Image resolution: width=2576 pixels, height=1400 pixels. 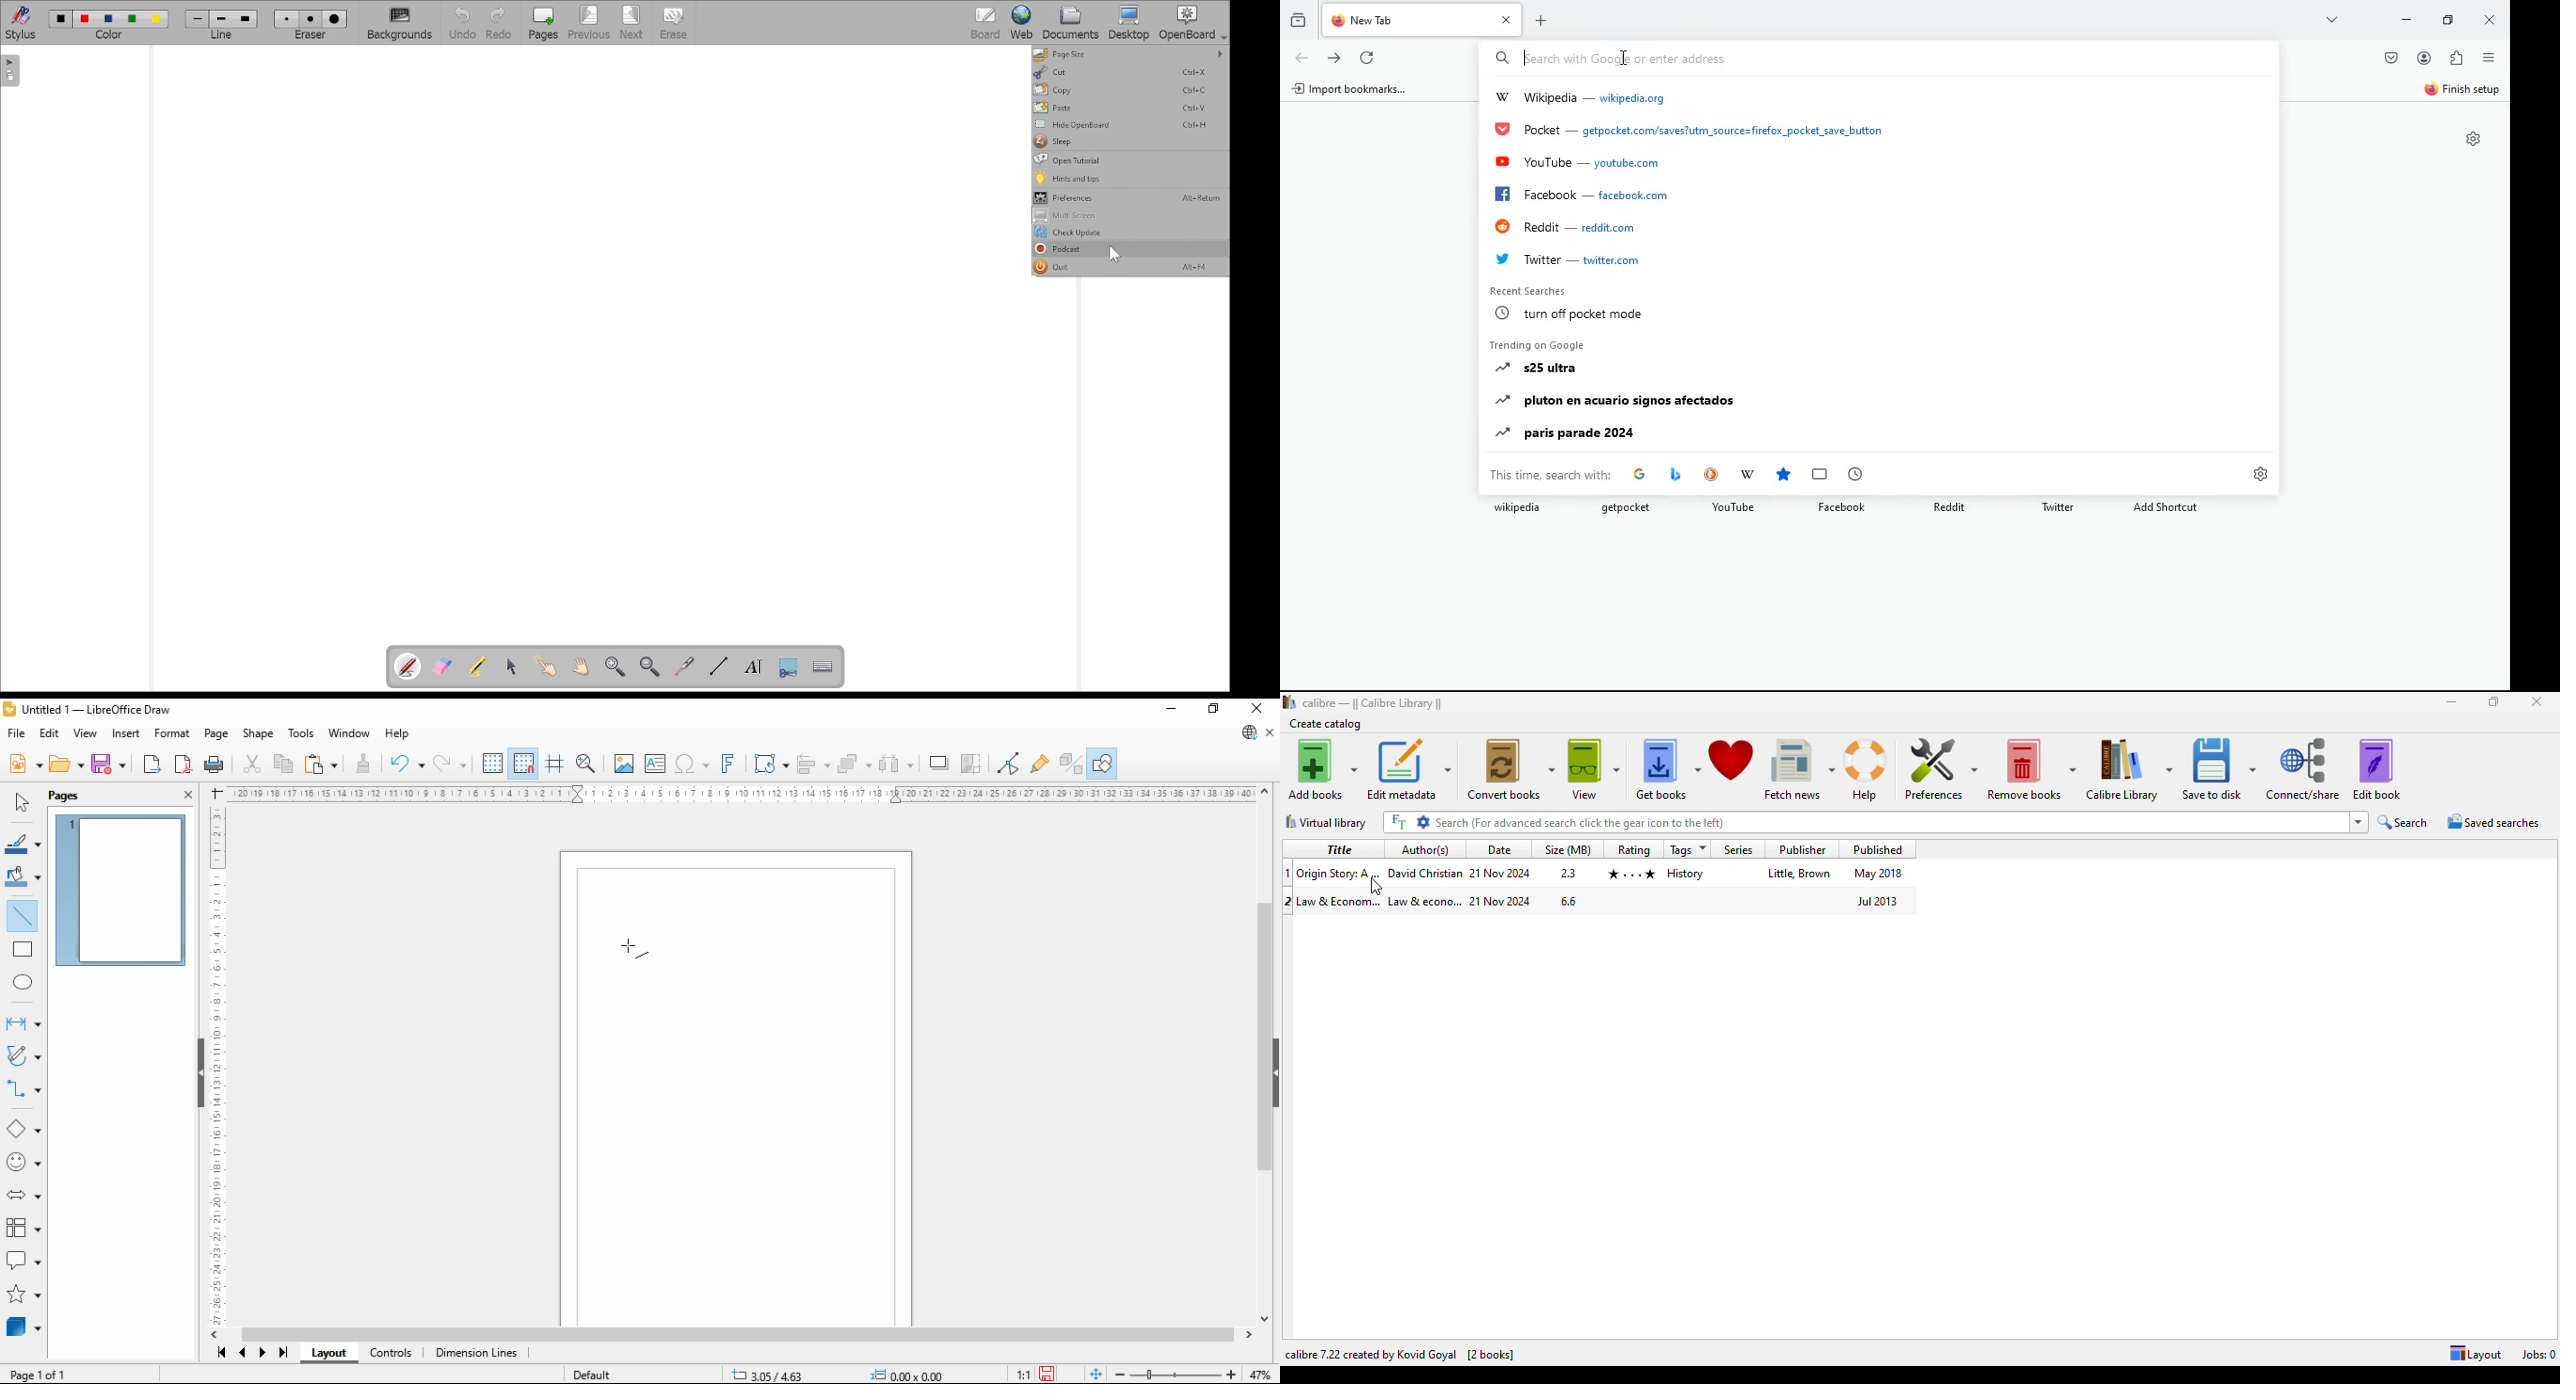 What do you see at coordinates (406, 765) in the screenshot?
I see `redo` at bounding box center [406, 765].